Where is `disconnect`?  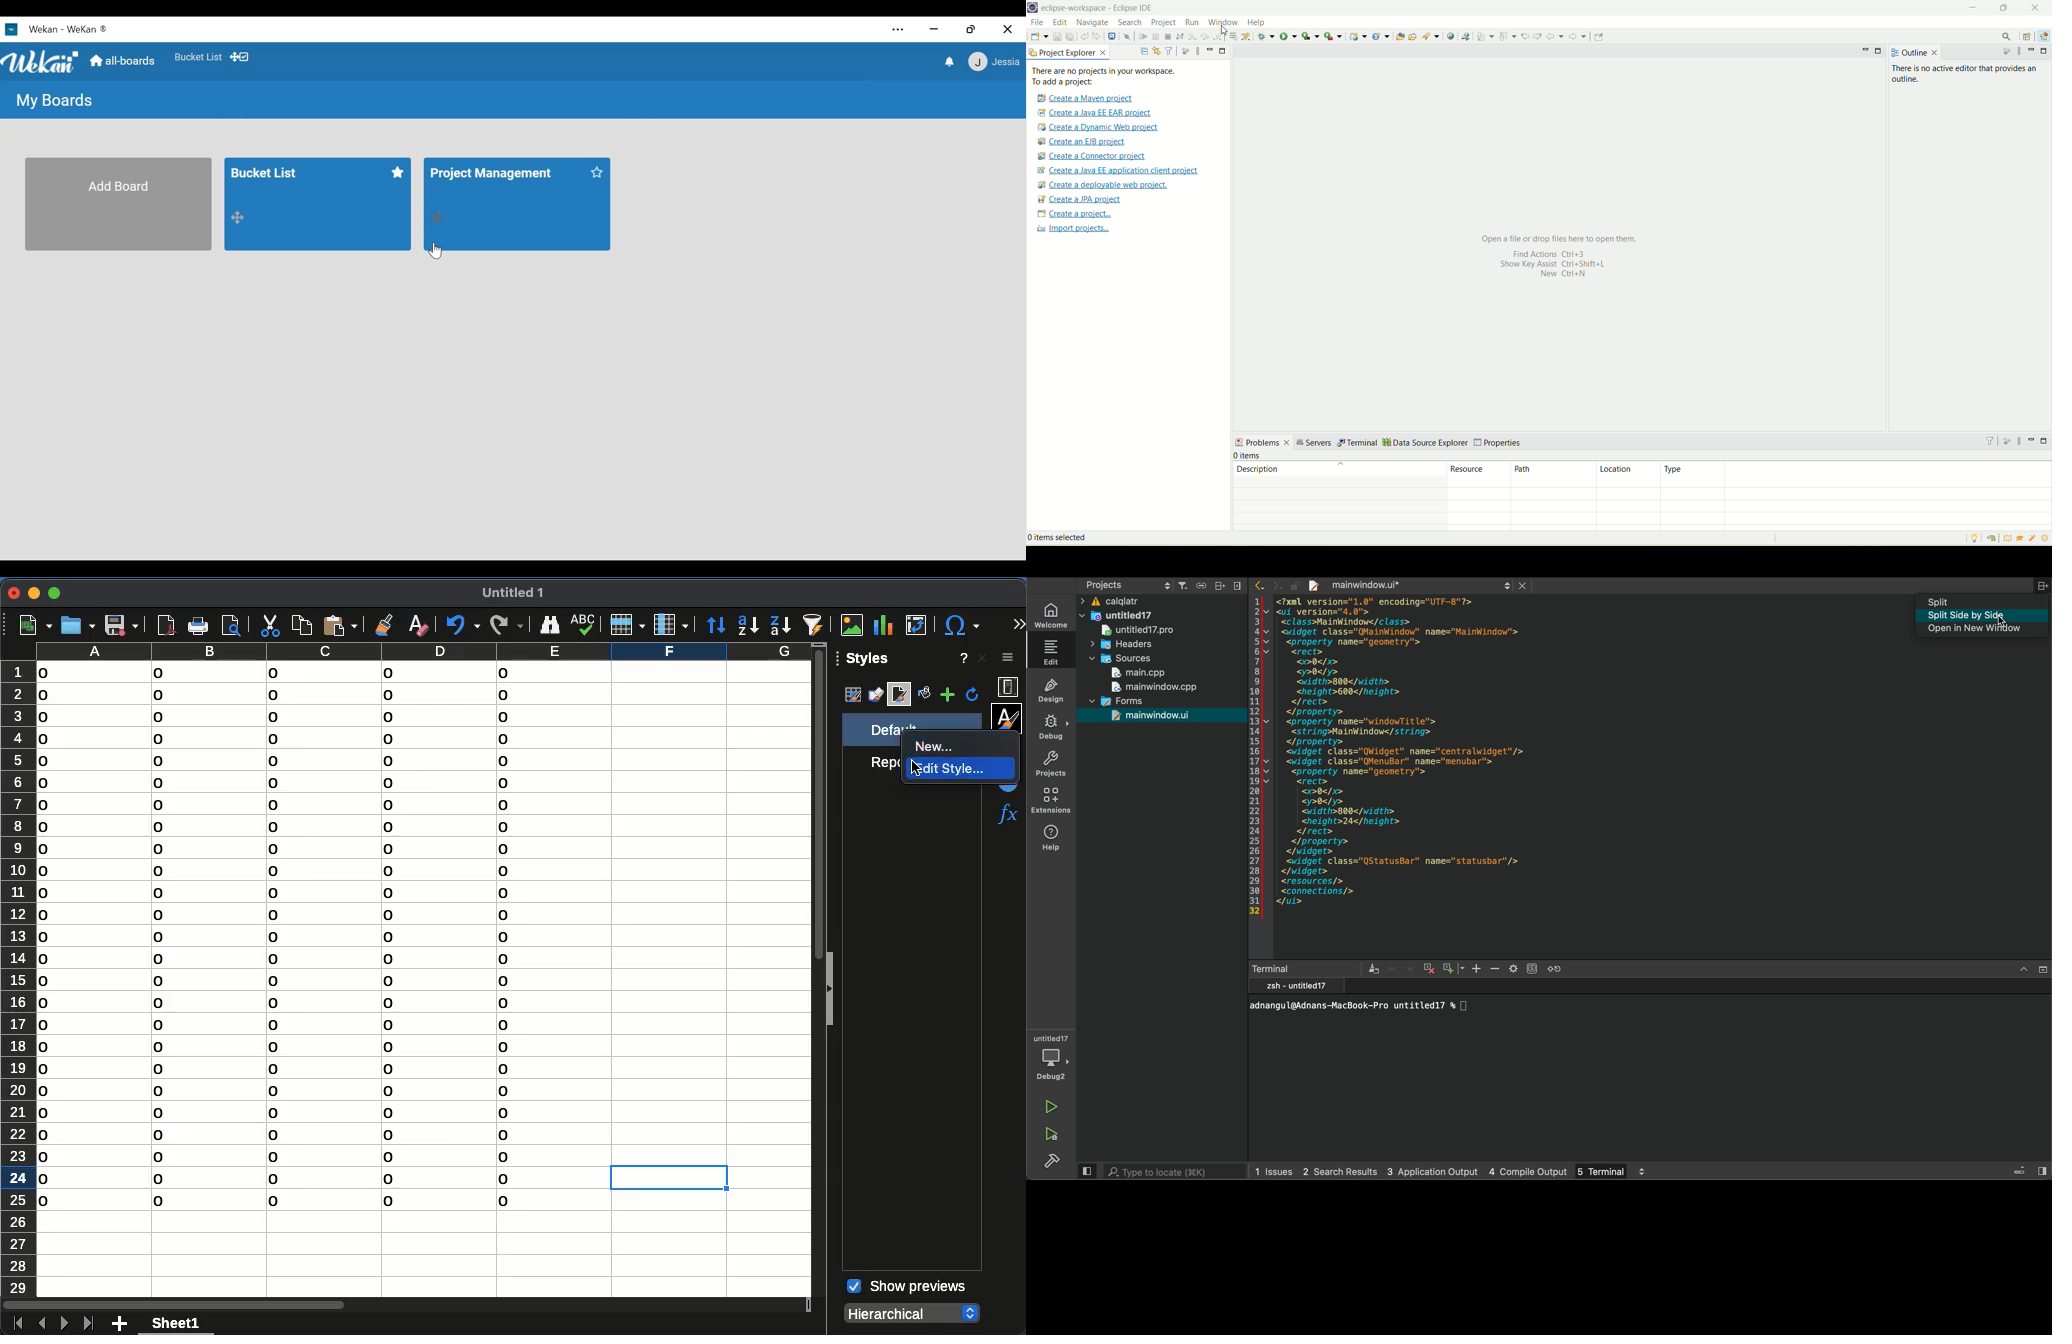 disconnect is located at coordinates (1179, 36).